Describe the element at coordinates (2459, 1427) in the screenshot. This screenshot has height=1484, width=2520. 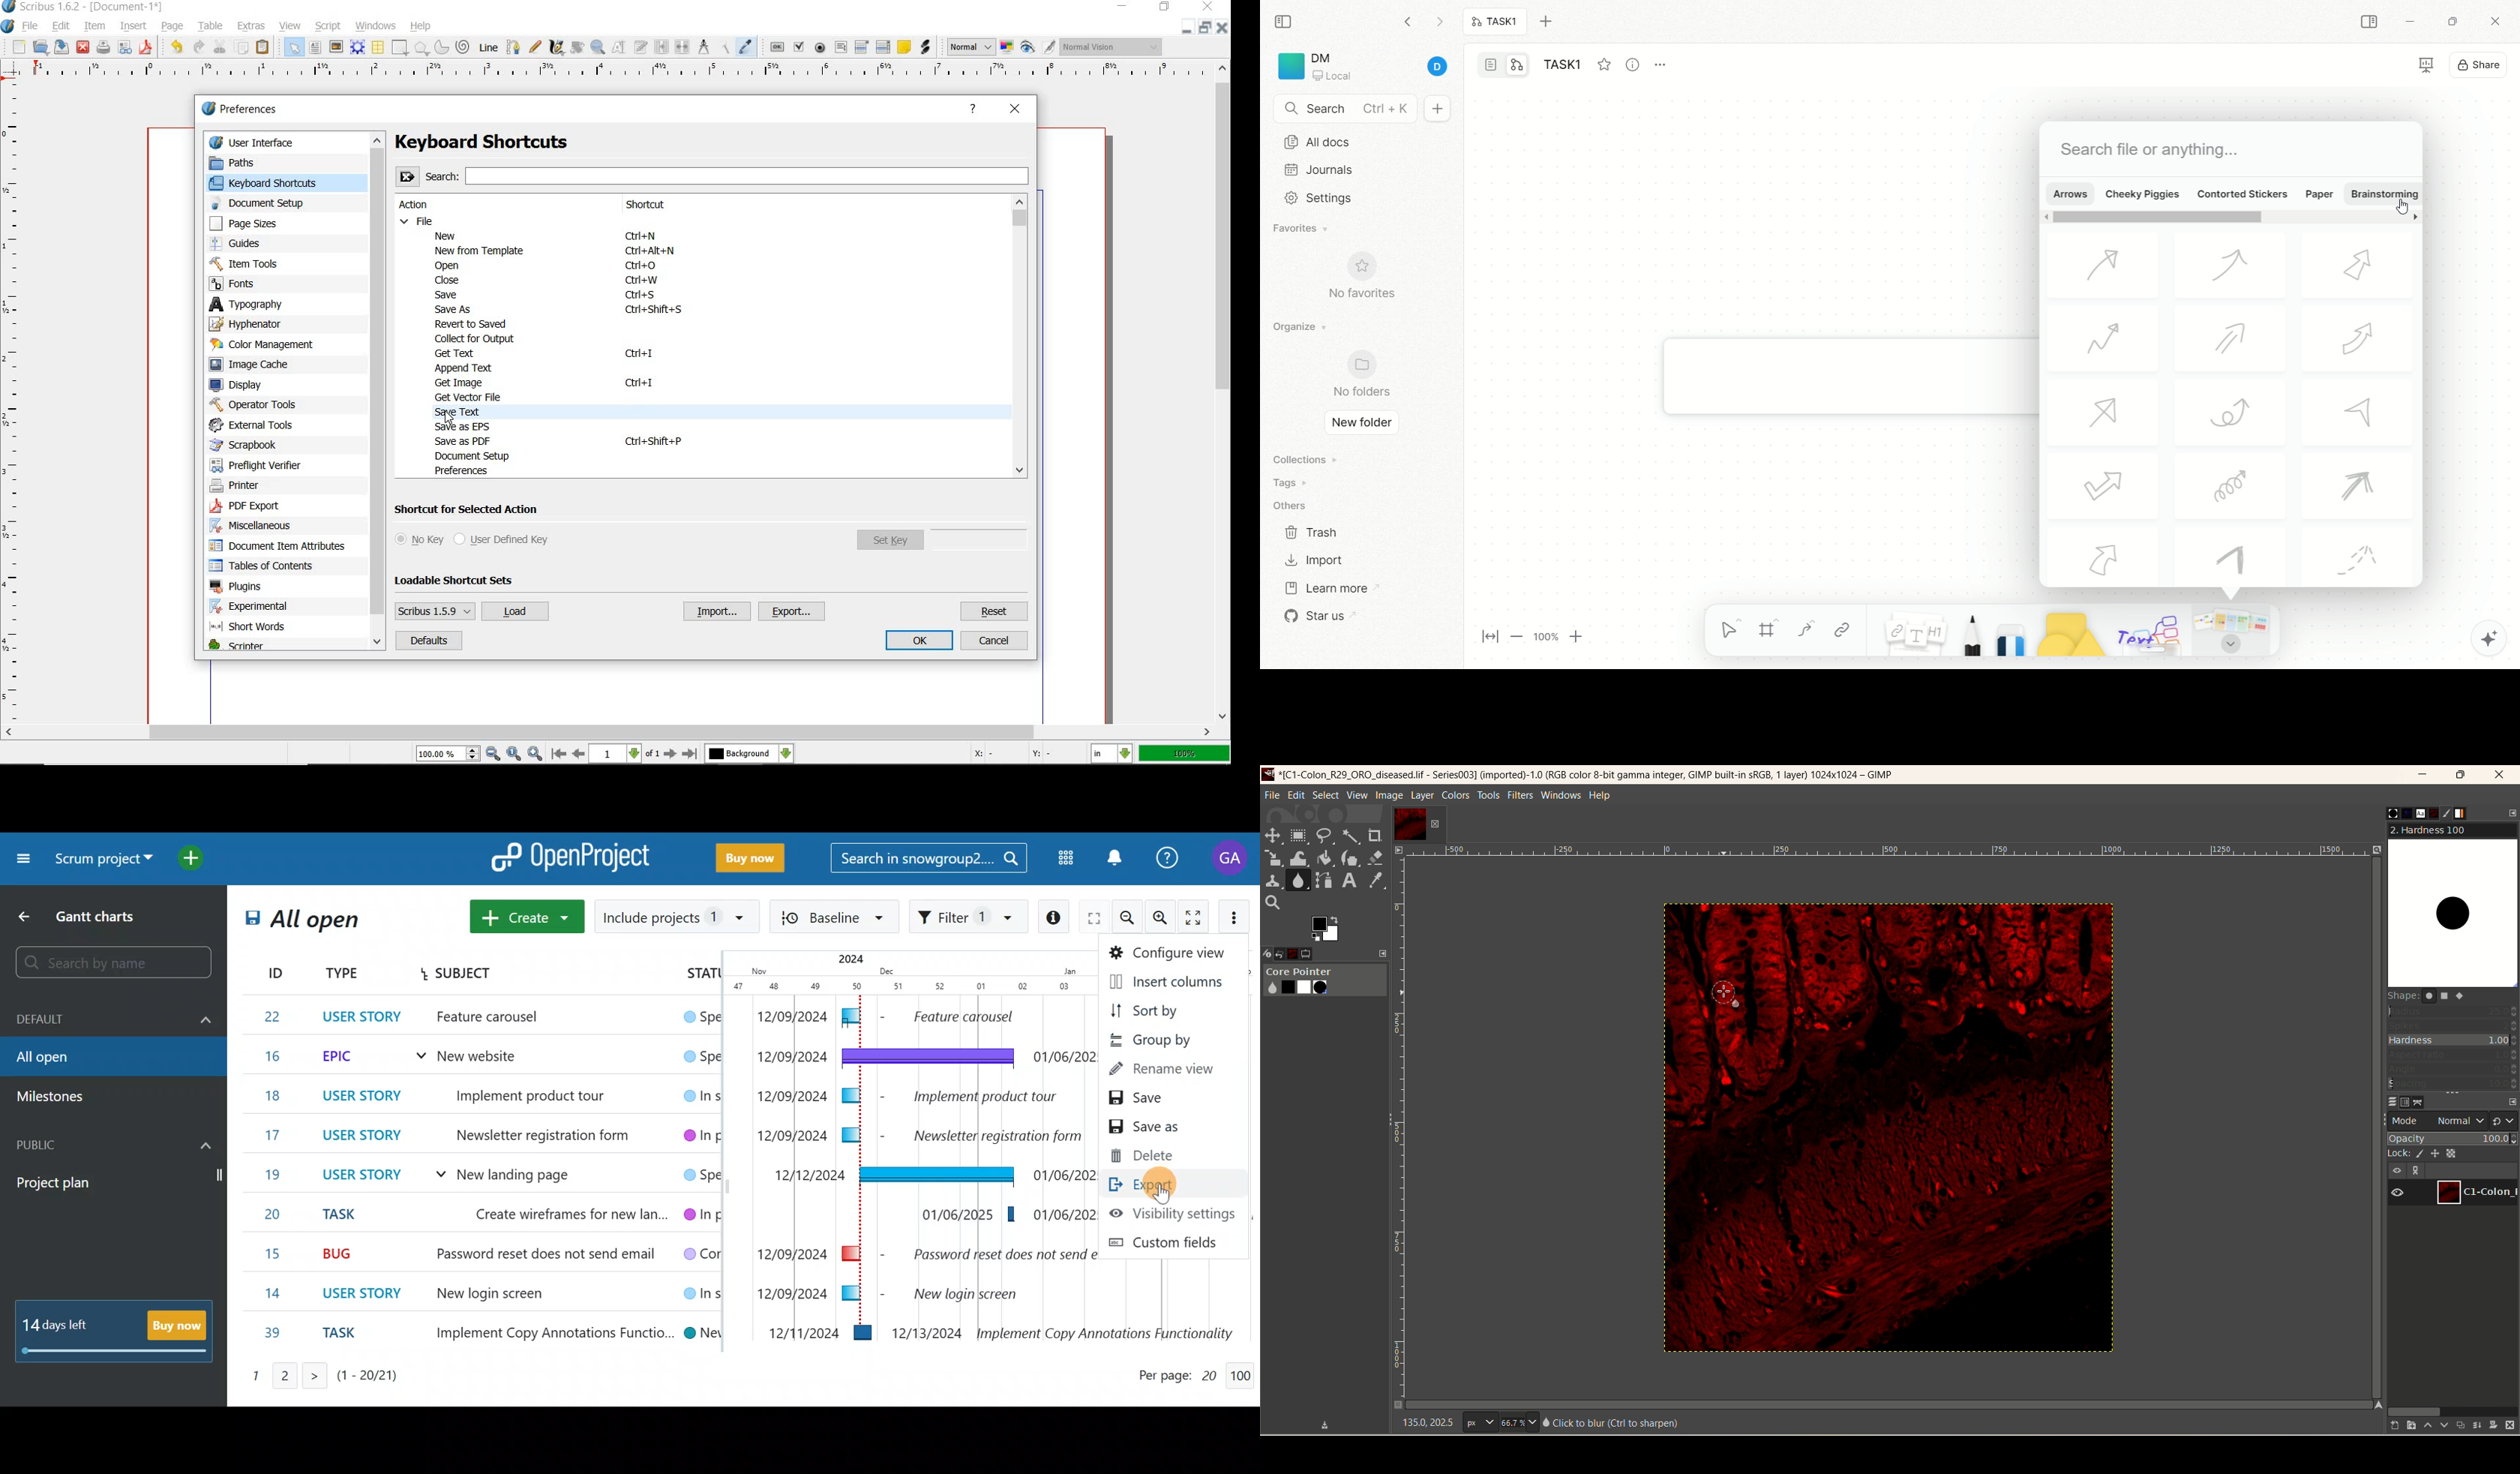
I see `duplicate the layer` at that location.